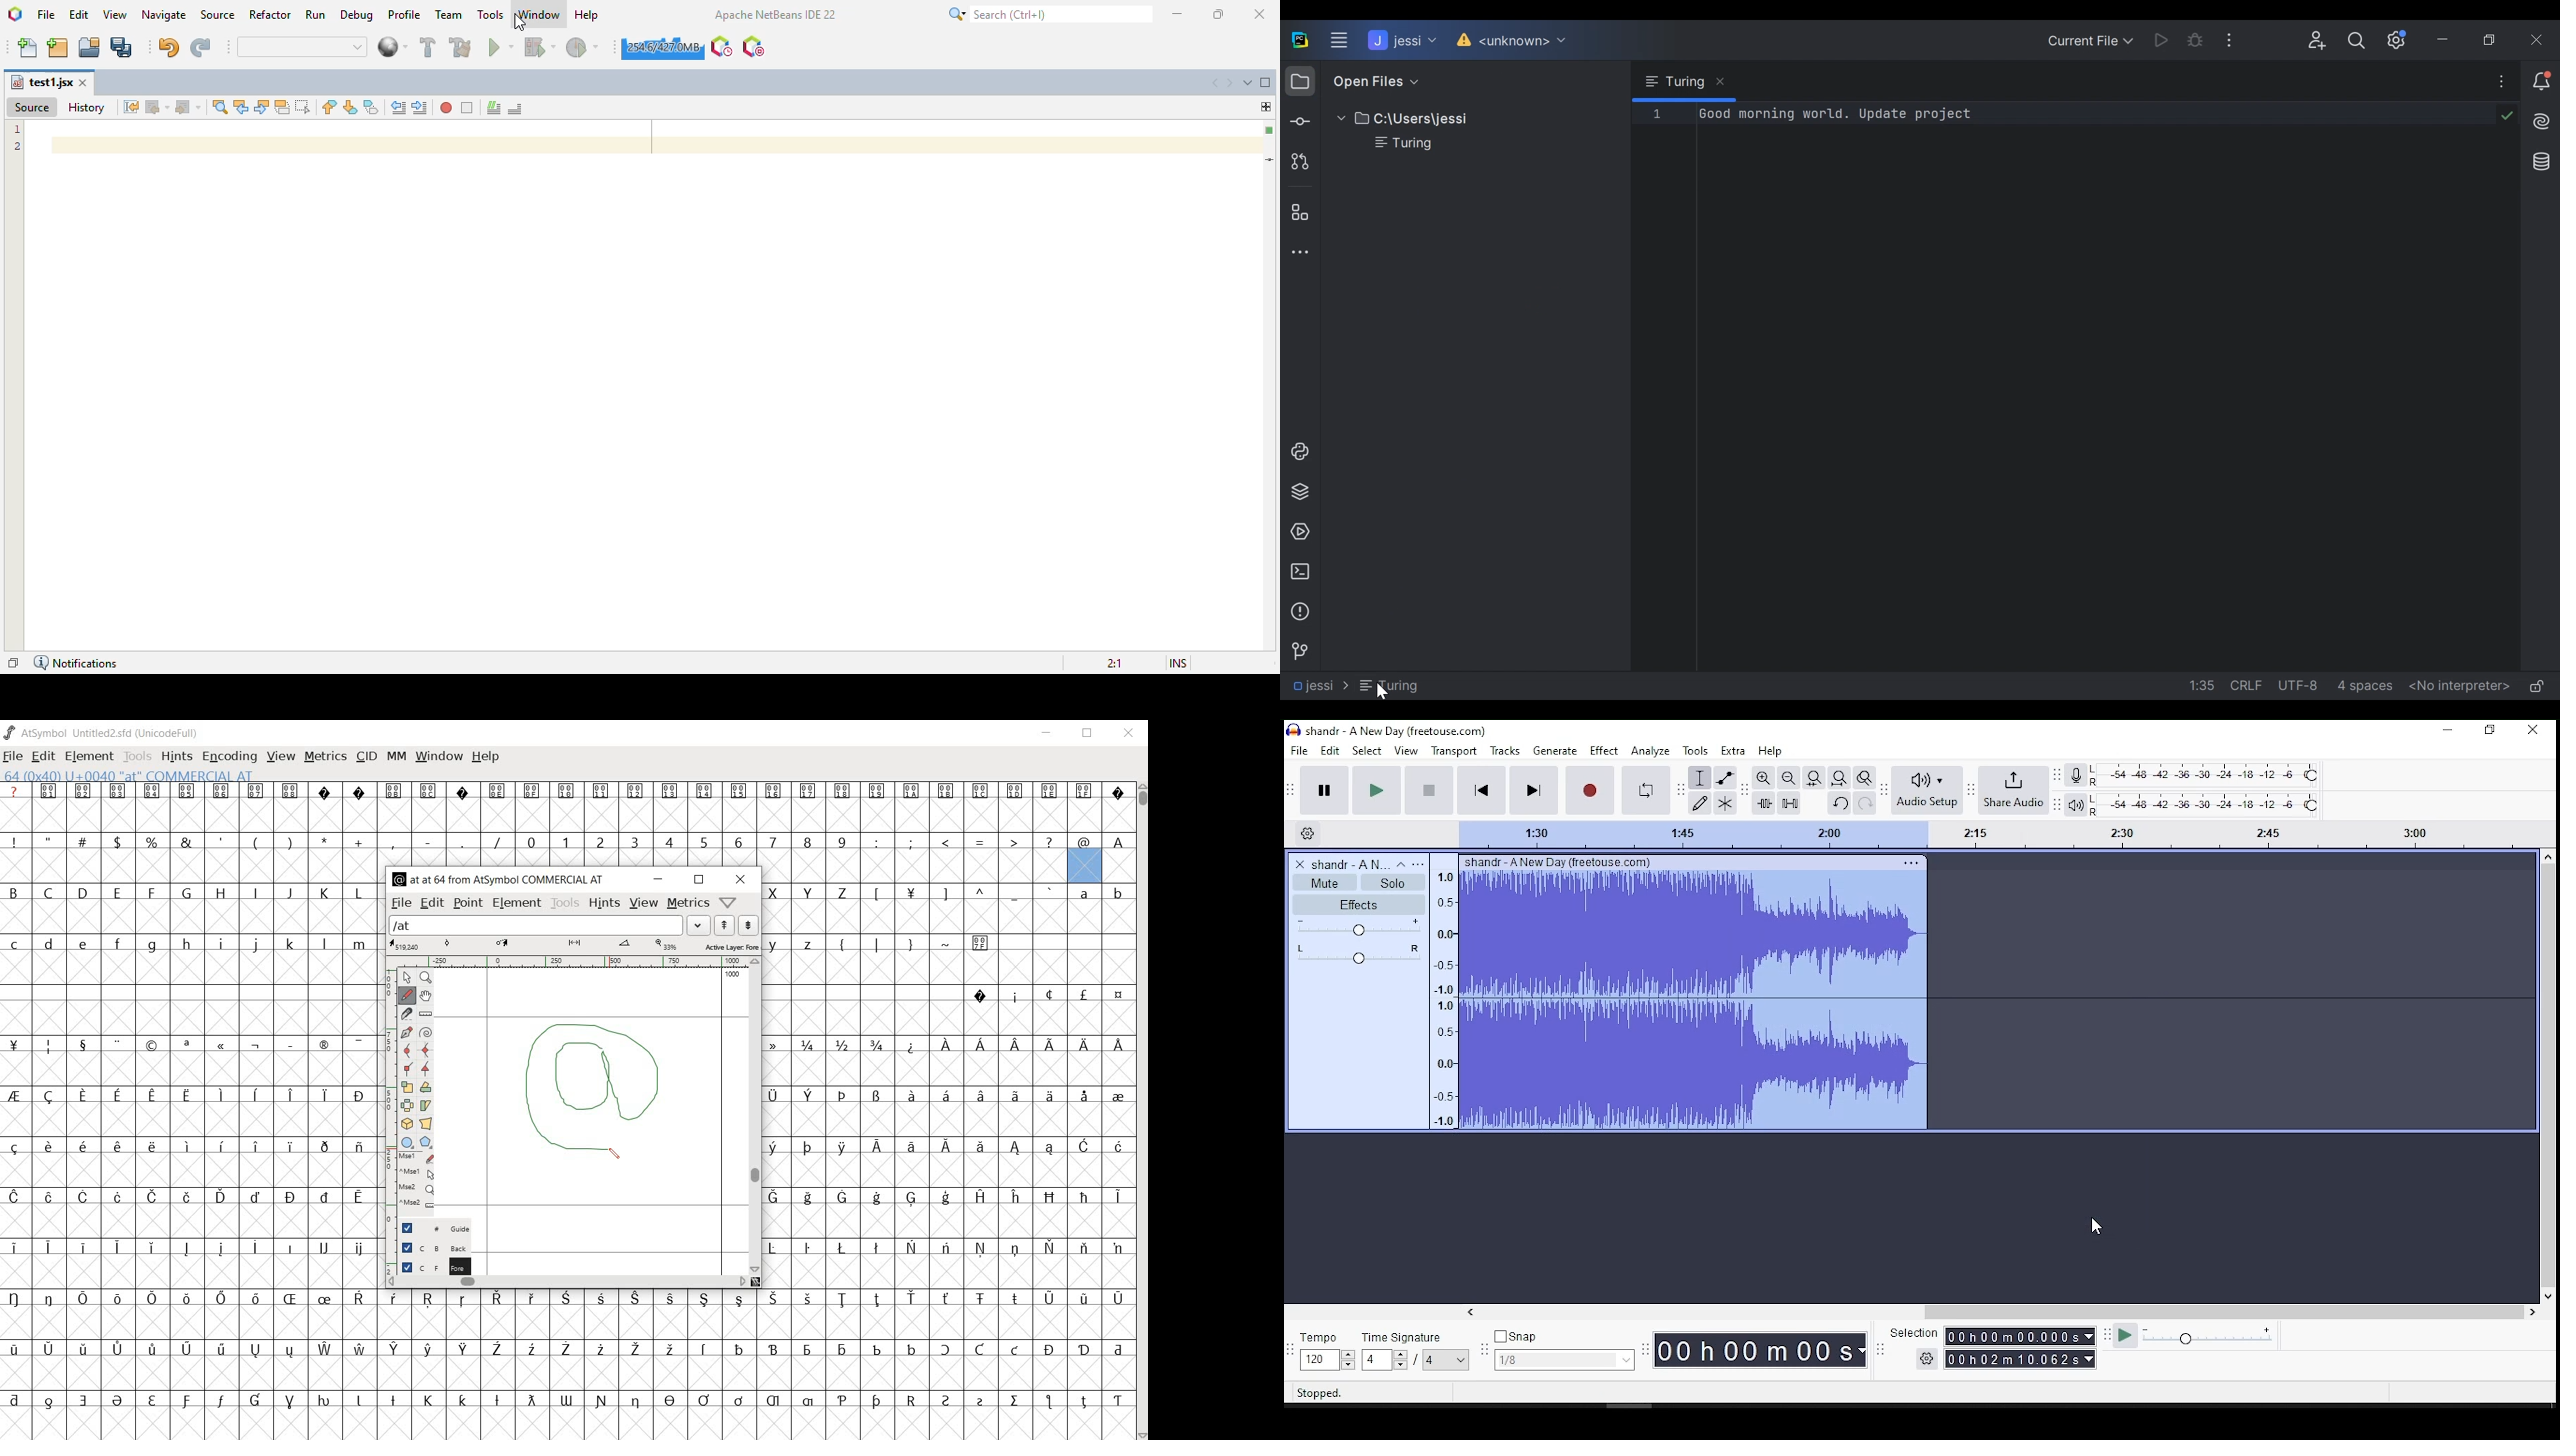  I want to click on Problem, so click(1299, 611).